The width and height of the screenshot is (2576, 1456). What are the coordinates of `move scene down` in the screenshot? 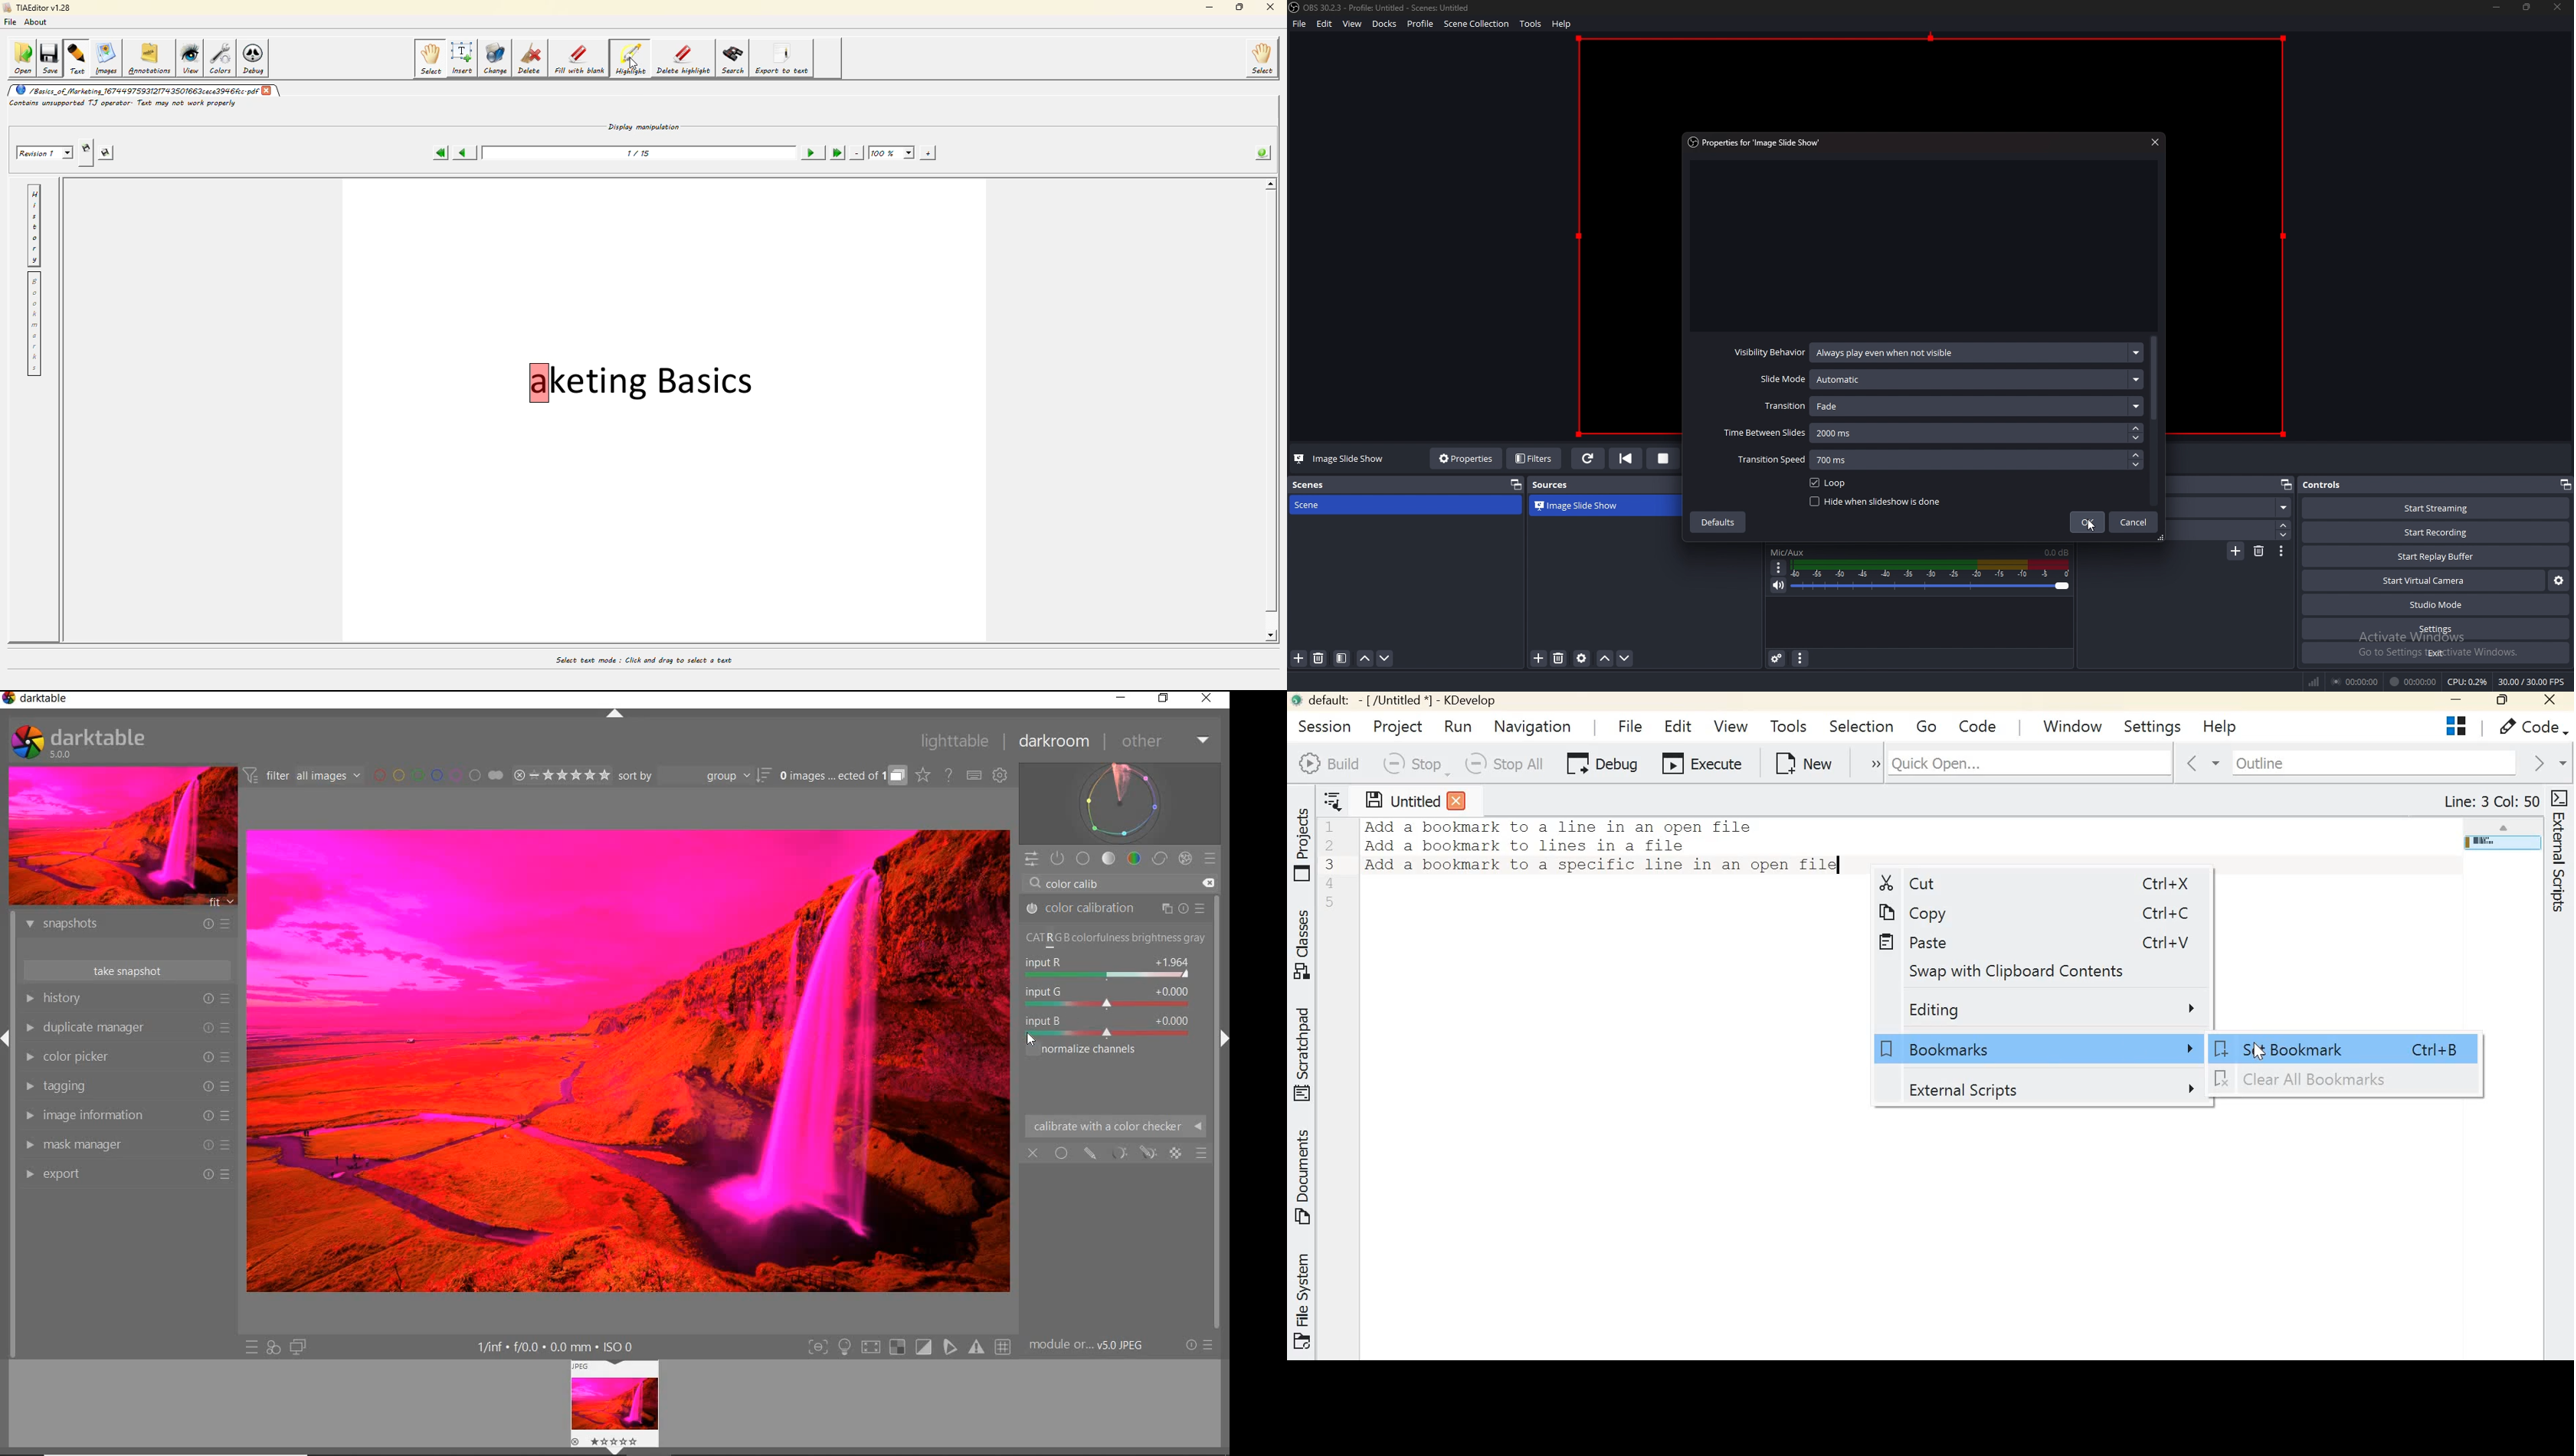 It's located at (1385, 658).